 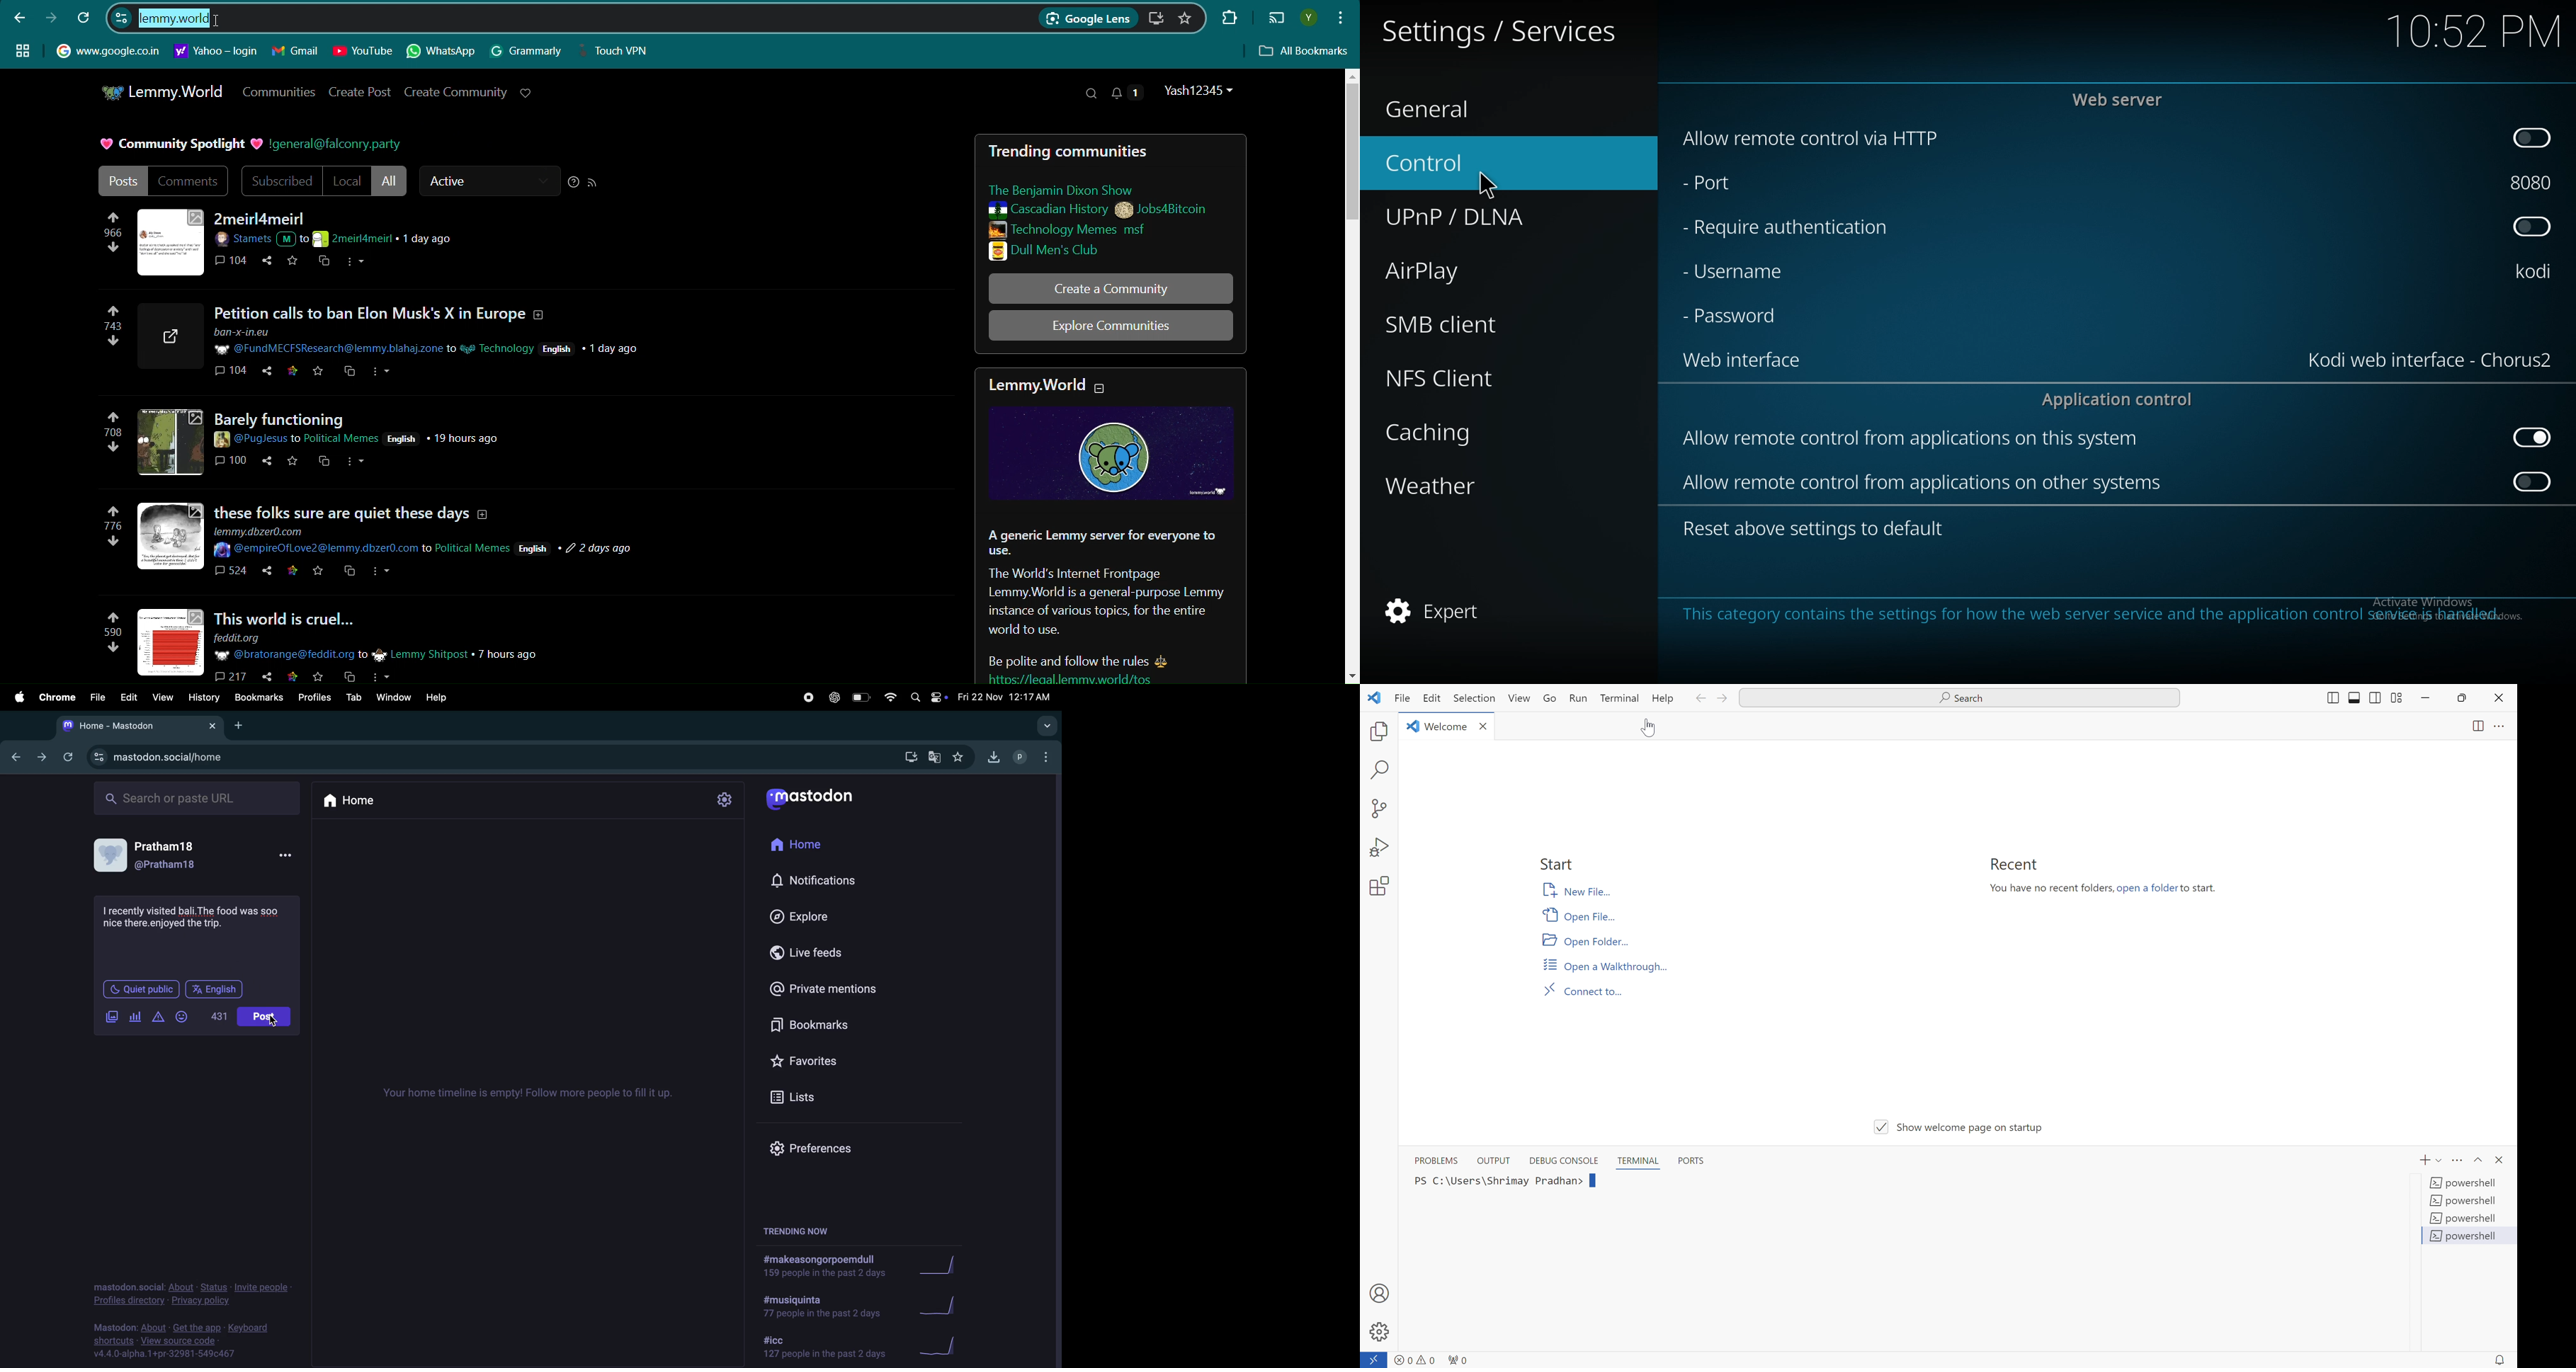 I want to click on toggle, so click(x=2531, y=138).